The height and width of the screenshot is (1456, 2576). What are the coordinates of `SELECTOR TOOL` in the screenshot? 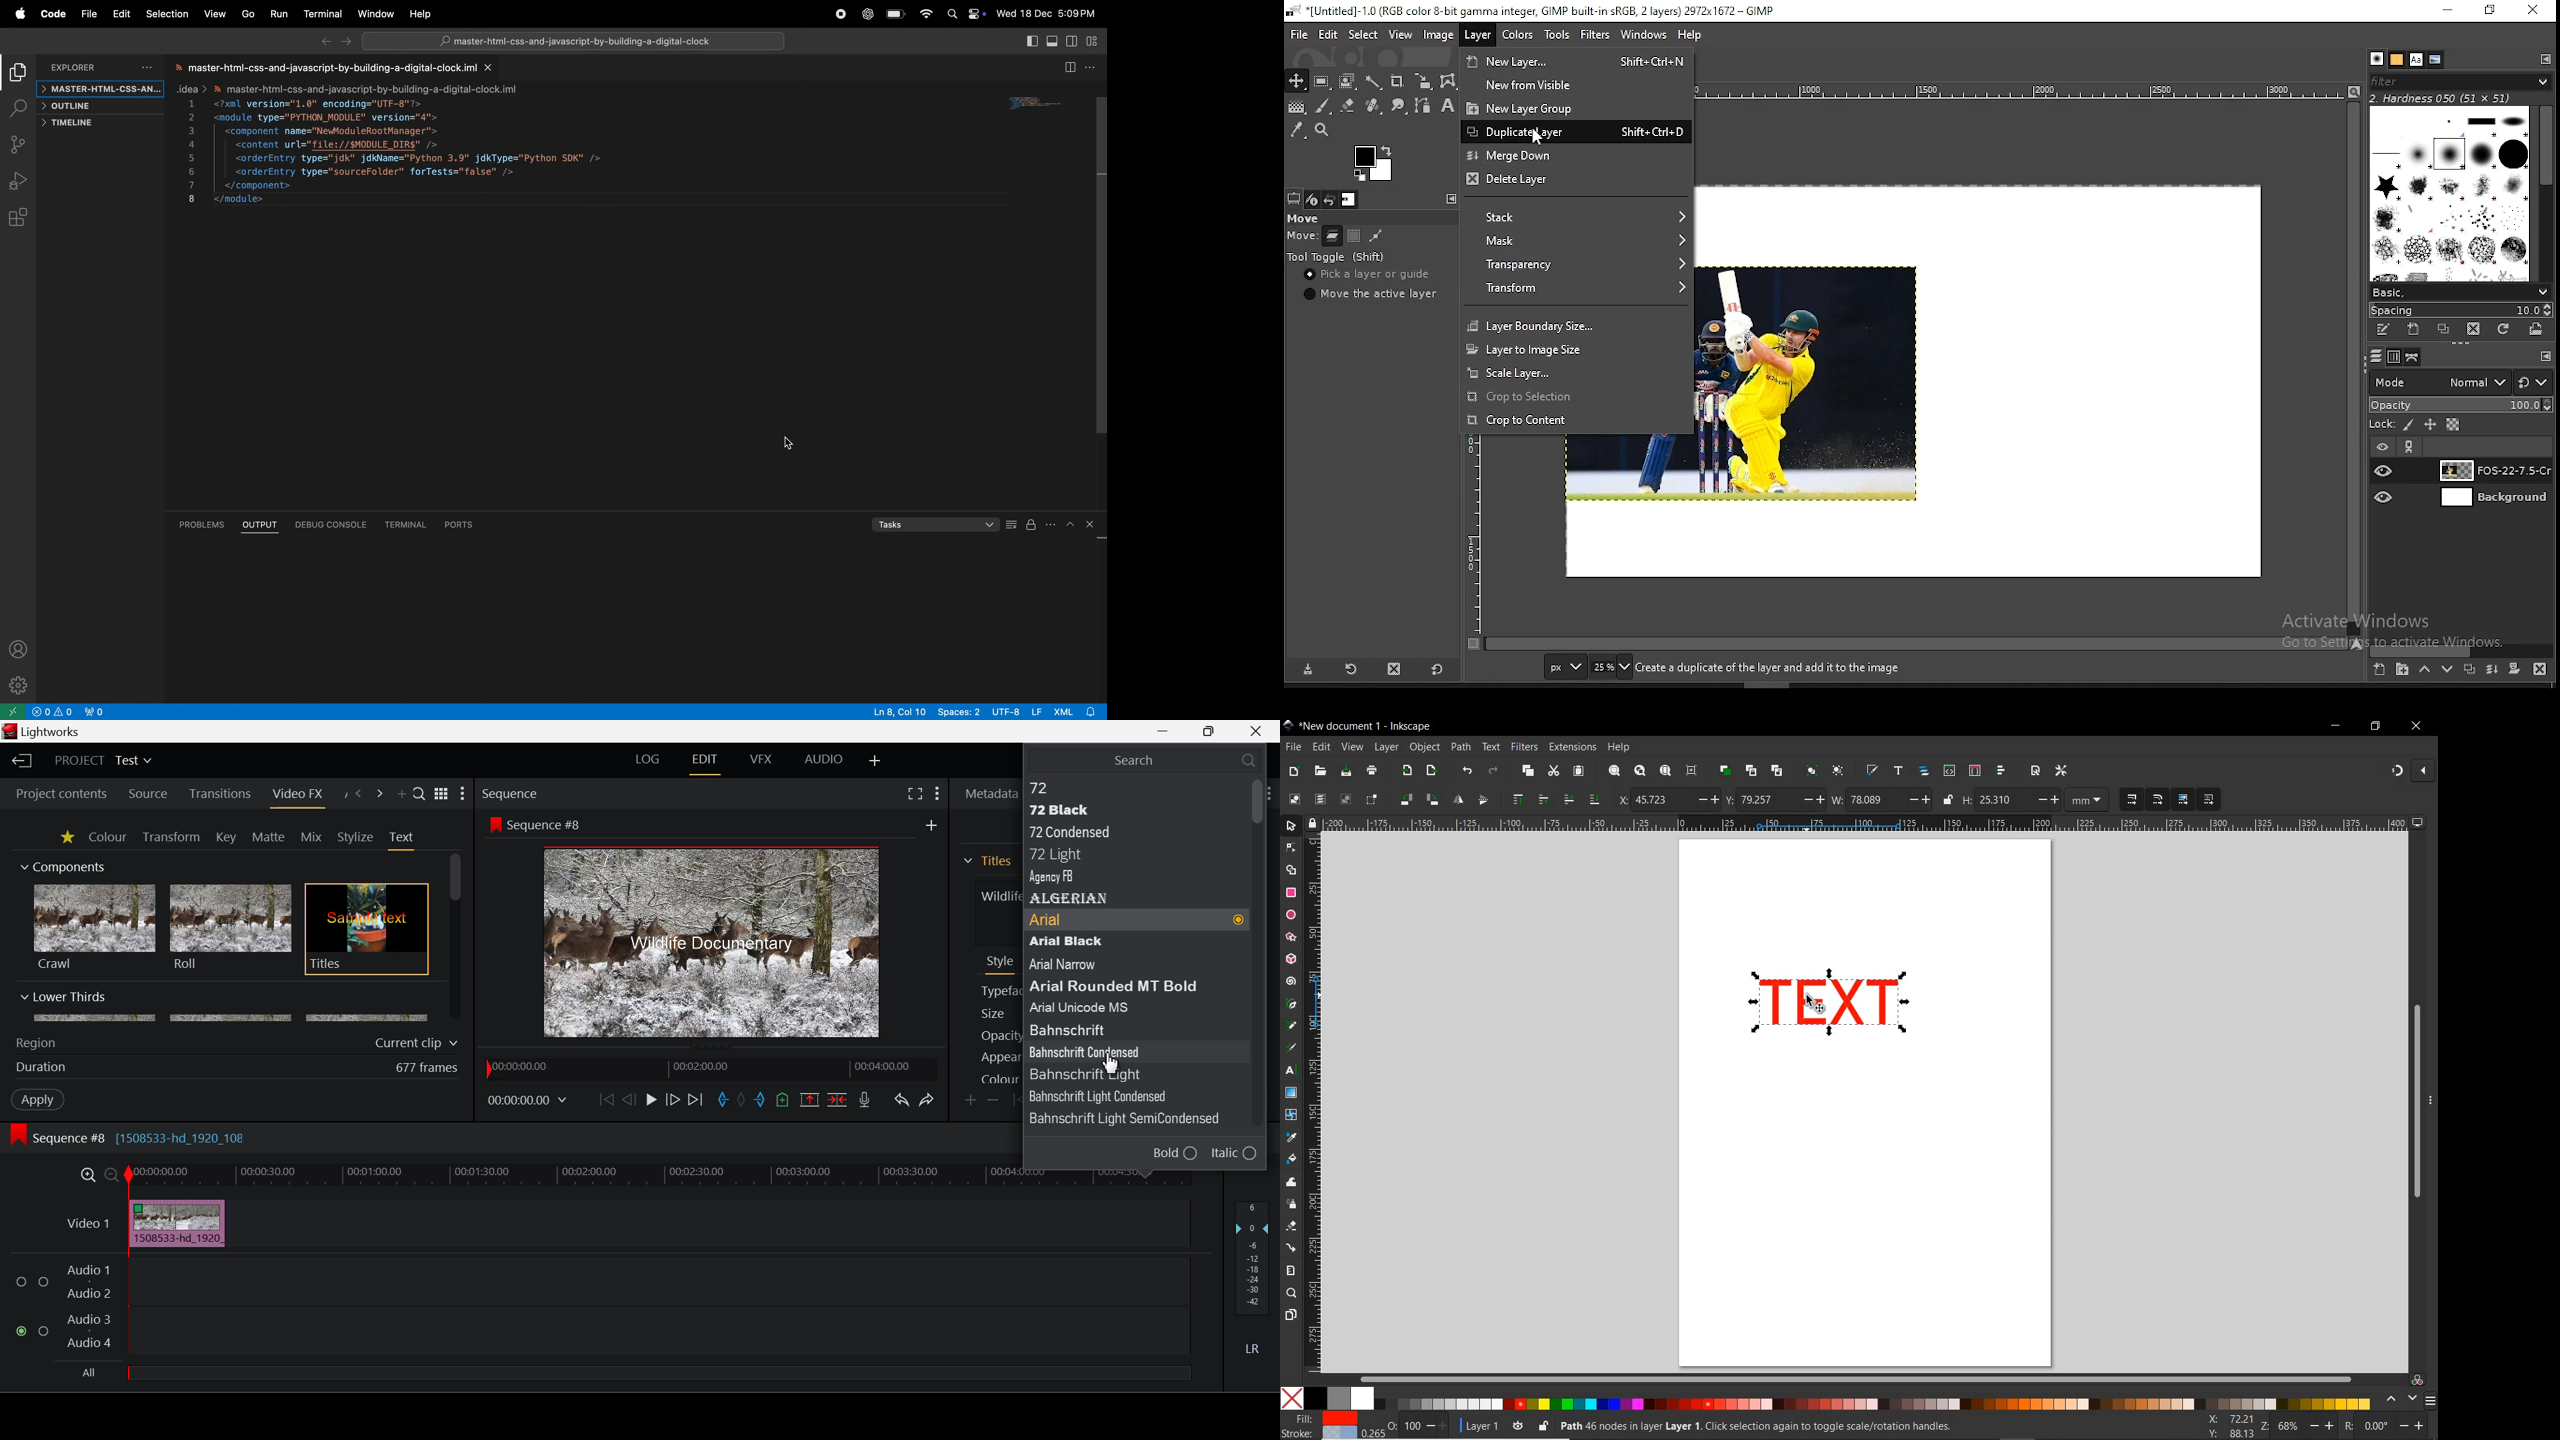 It's located at (1292, 828).